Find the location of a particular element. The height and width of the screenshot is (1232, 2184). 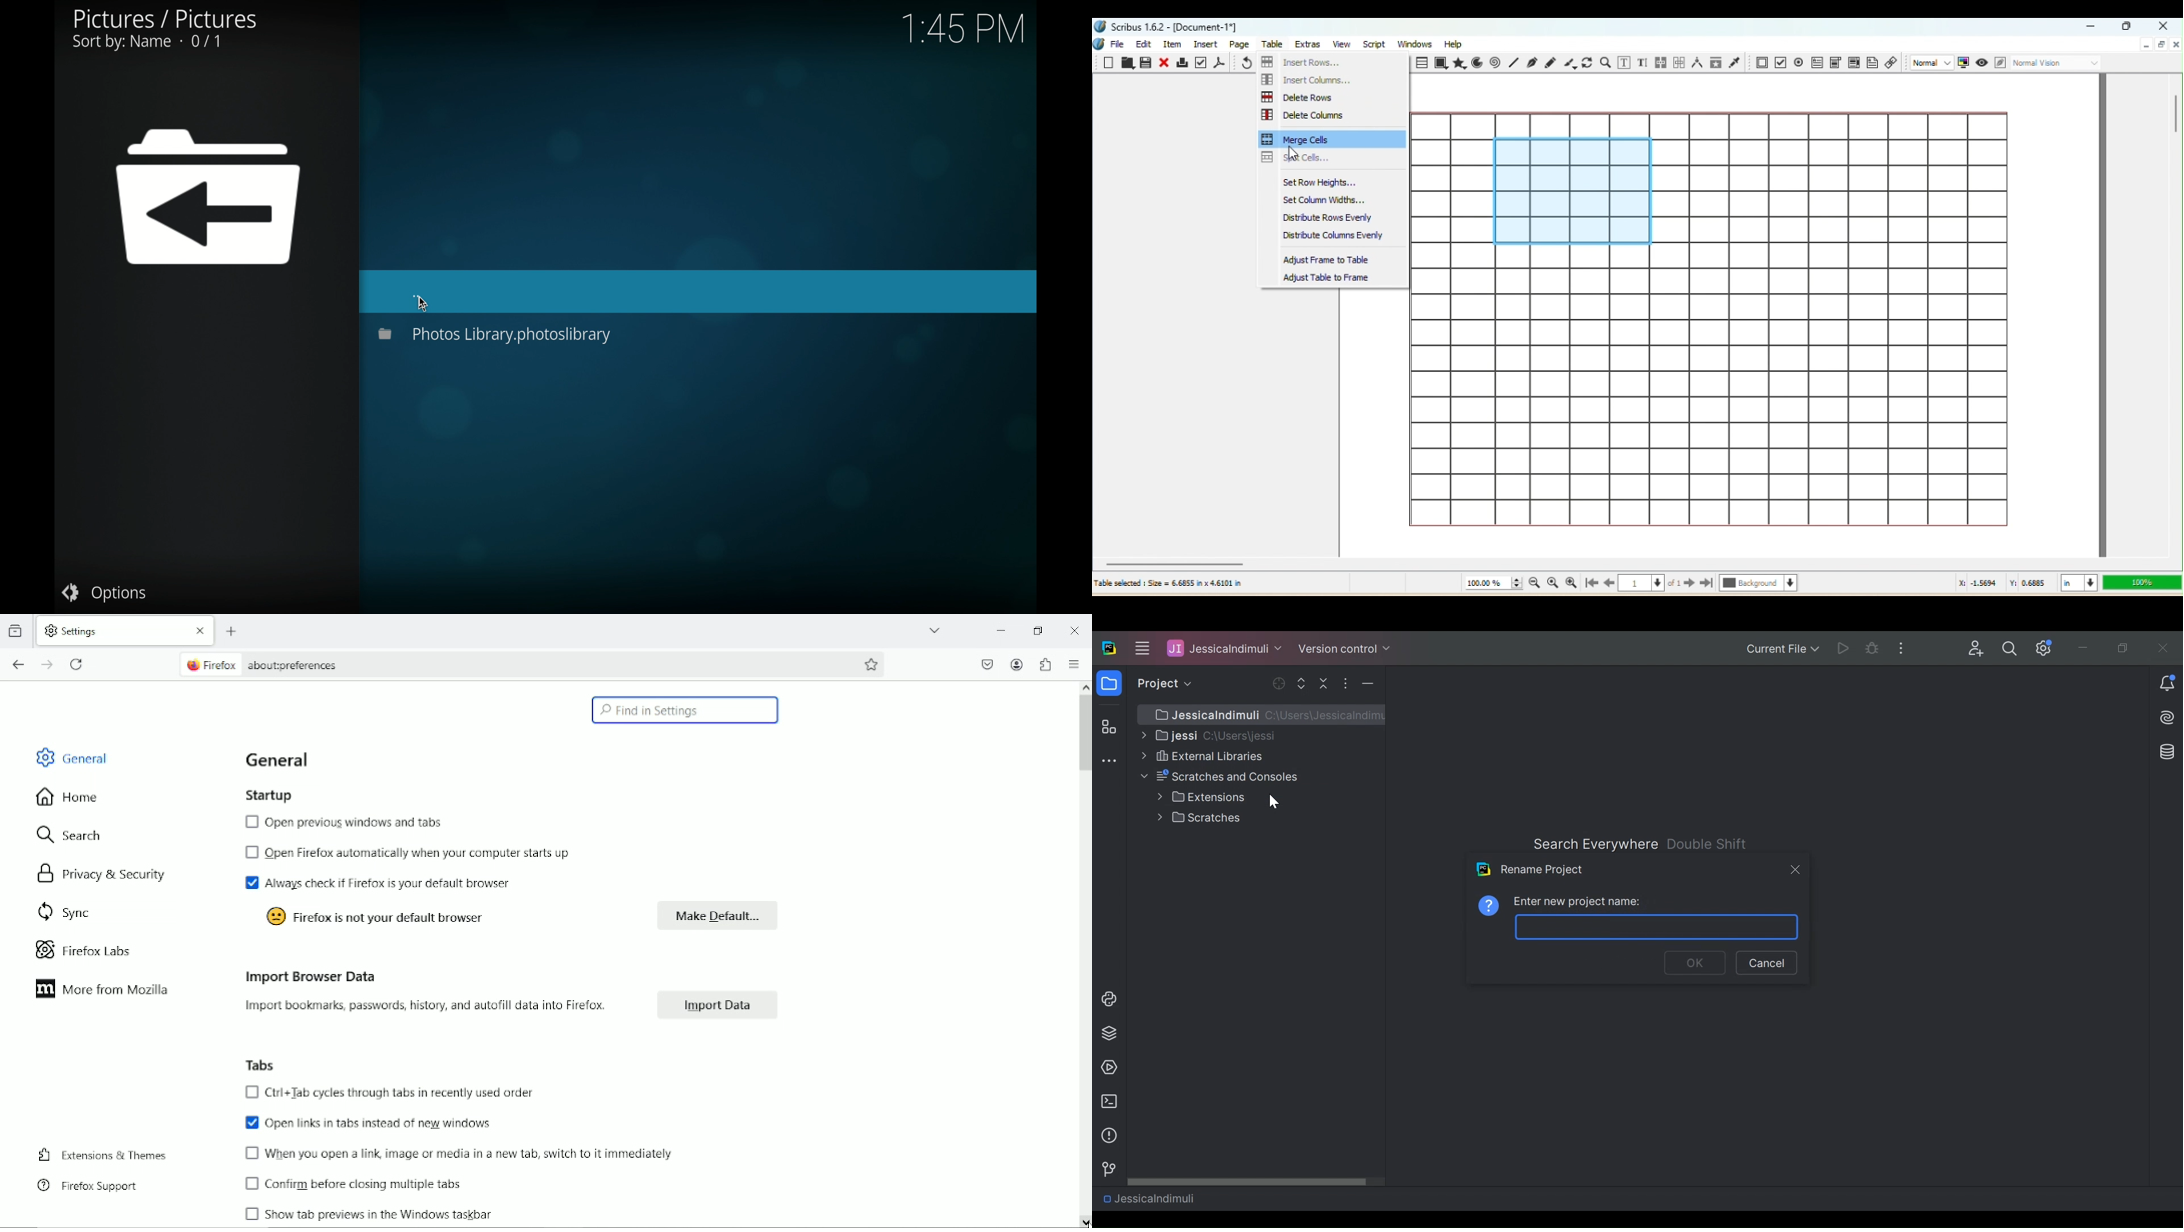

Hide is located at coordinates (1368, 683).